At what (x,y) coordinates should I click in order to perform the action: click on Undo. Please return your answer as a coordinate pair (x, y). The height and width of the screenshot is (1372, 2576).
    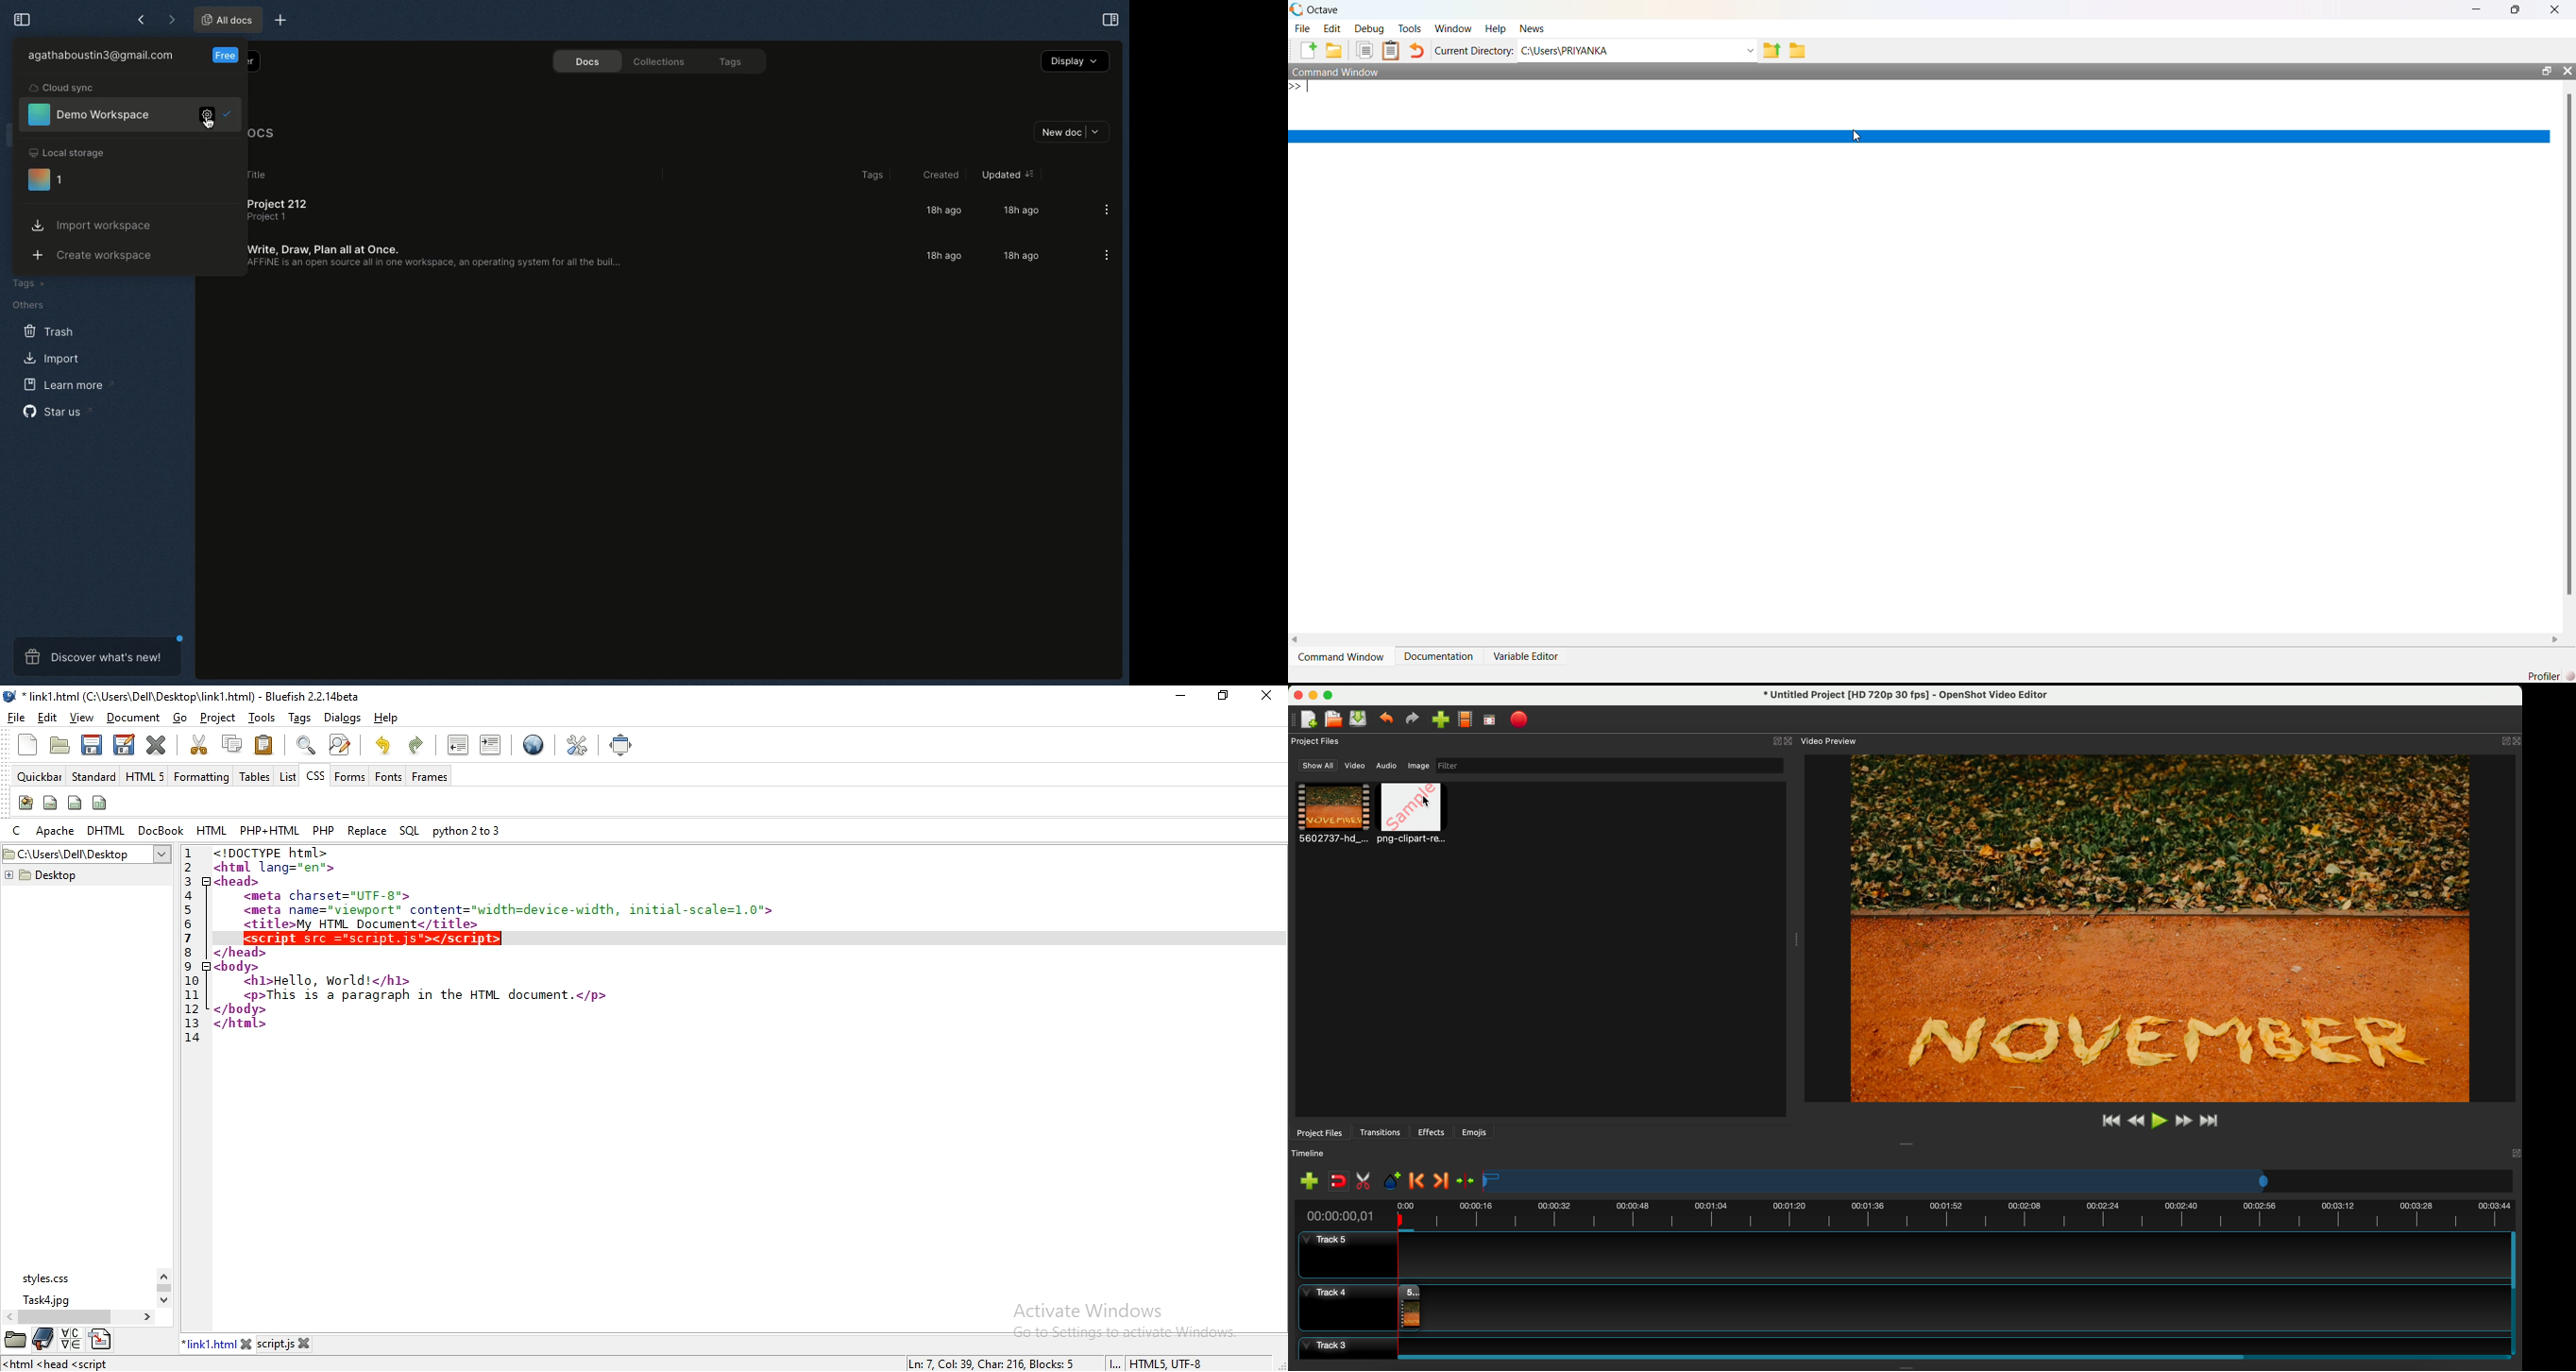
    Looking at the image, I should click on (1415, 50).